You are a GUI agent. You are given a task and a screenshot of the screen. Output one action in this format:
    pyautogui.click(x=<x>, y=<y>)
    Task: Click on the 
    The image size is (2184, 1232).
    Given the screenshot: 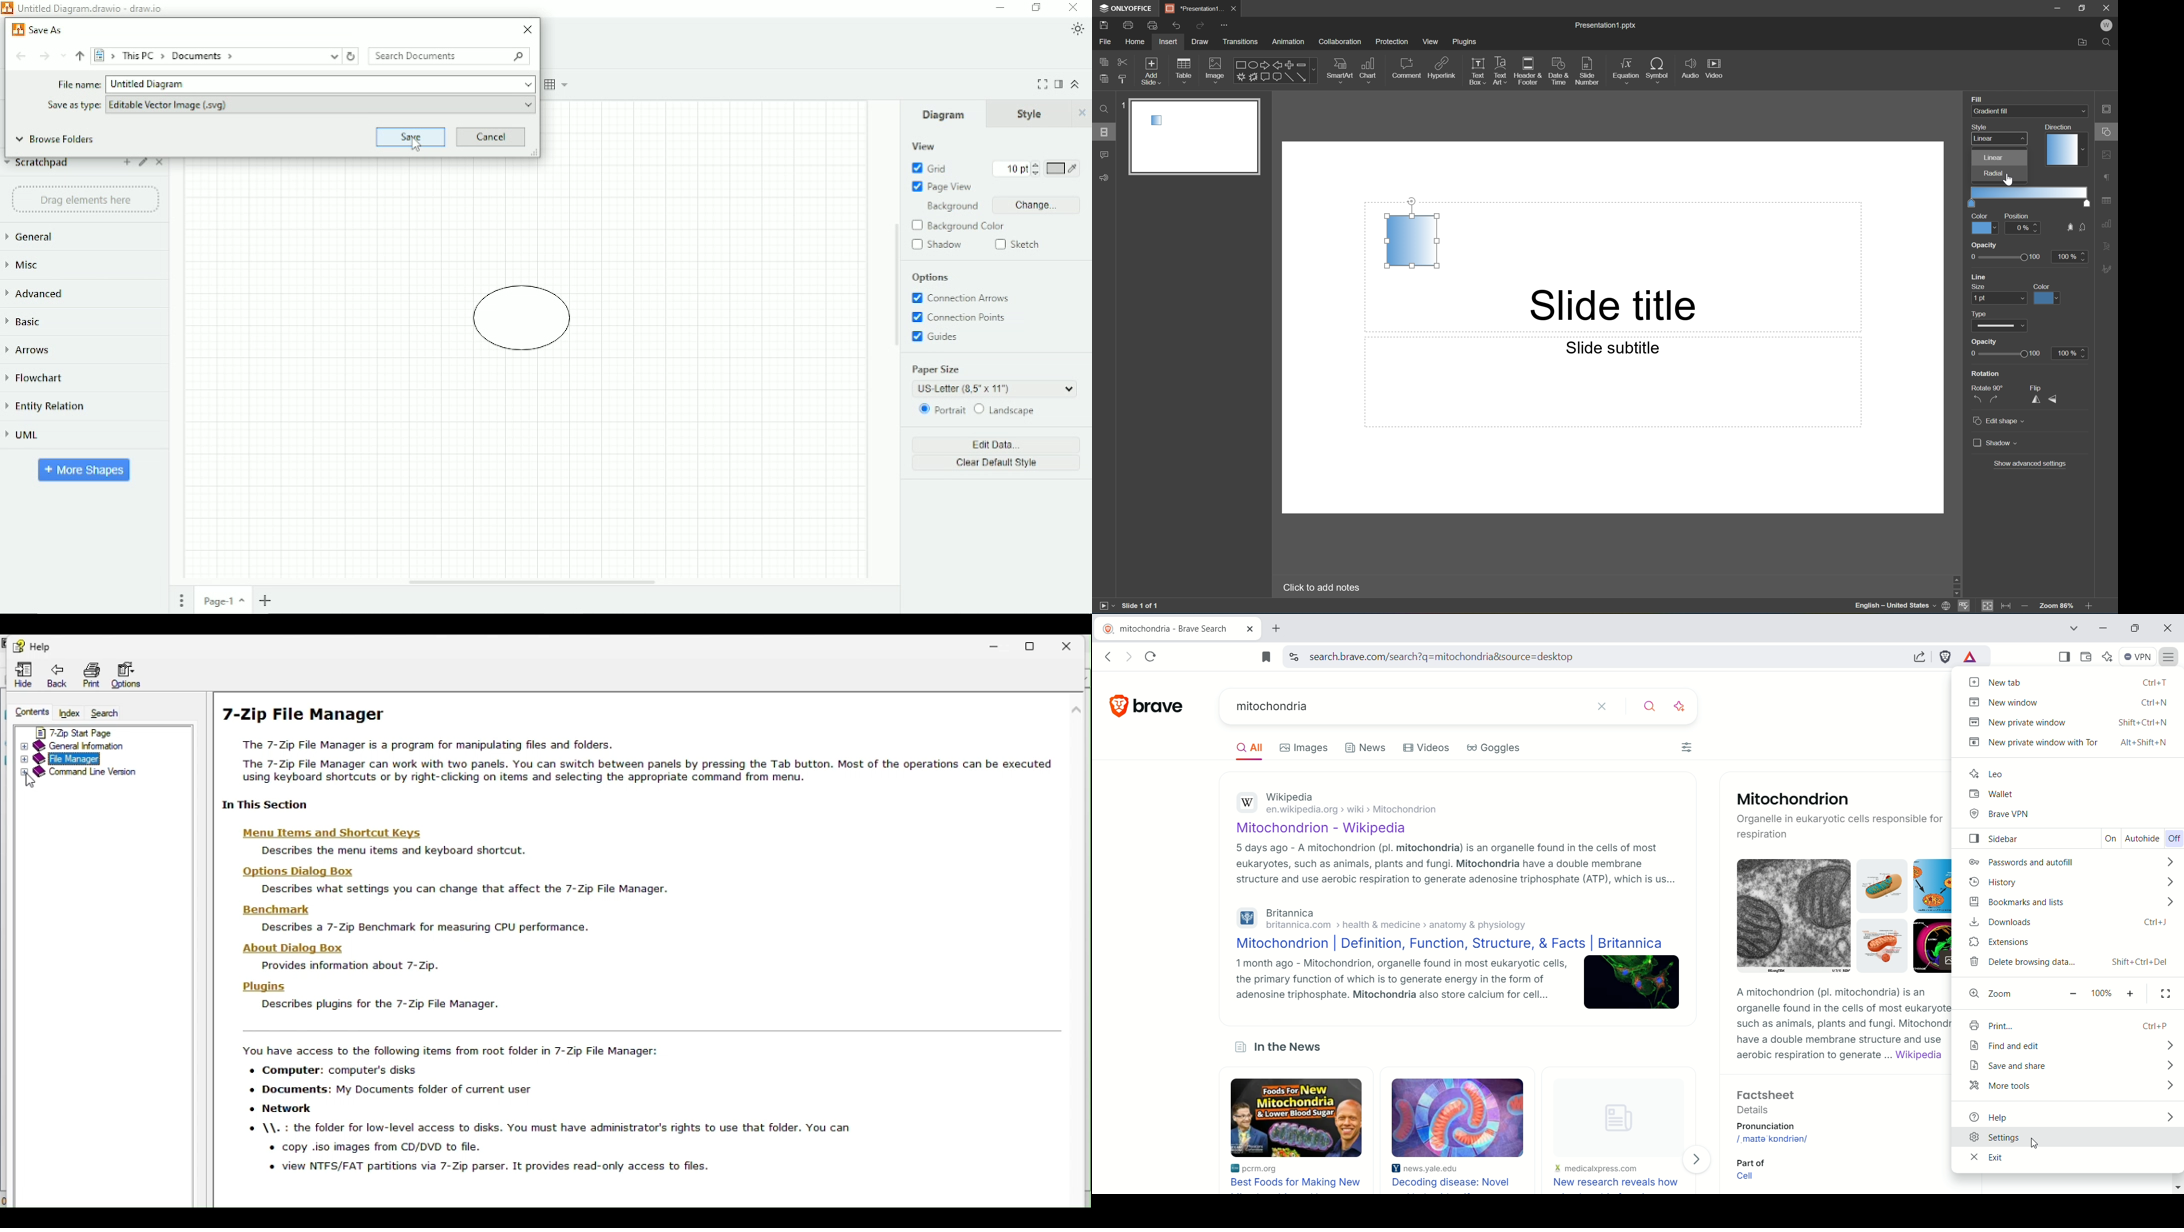 What is the action you would take?
    pyautogui.click(x=1252, y=77)
    